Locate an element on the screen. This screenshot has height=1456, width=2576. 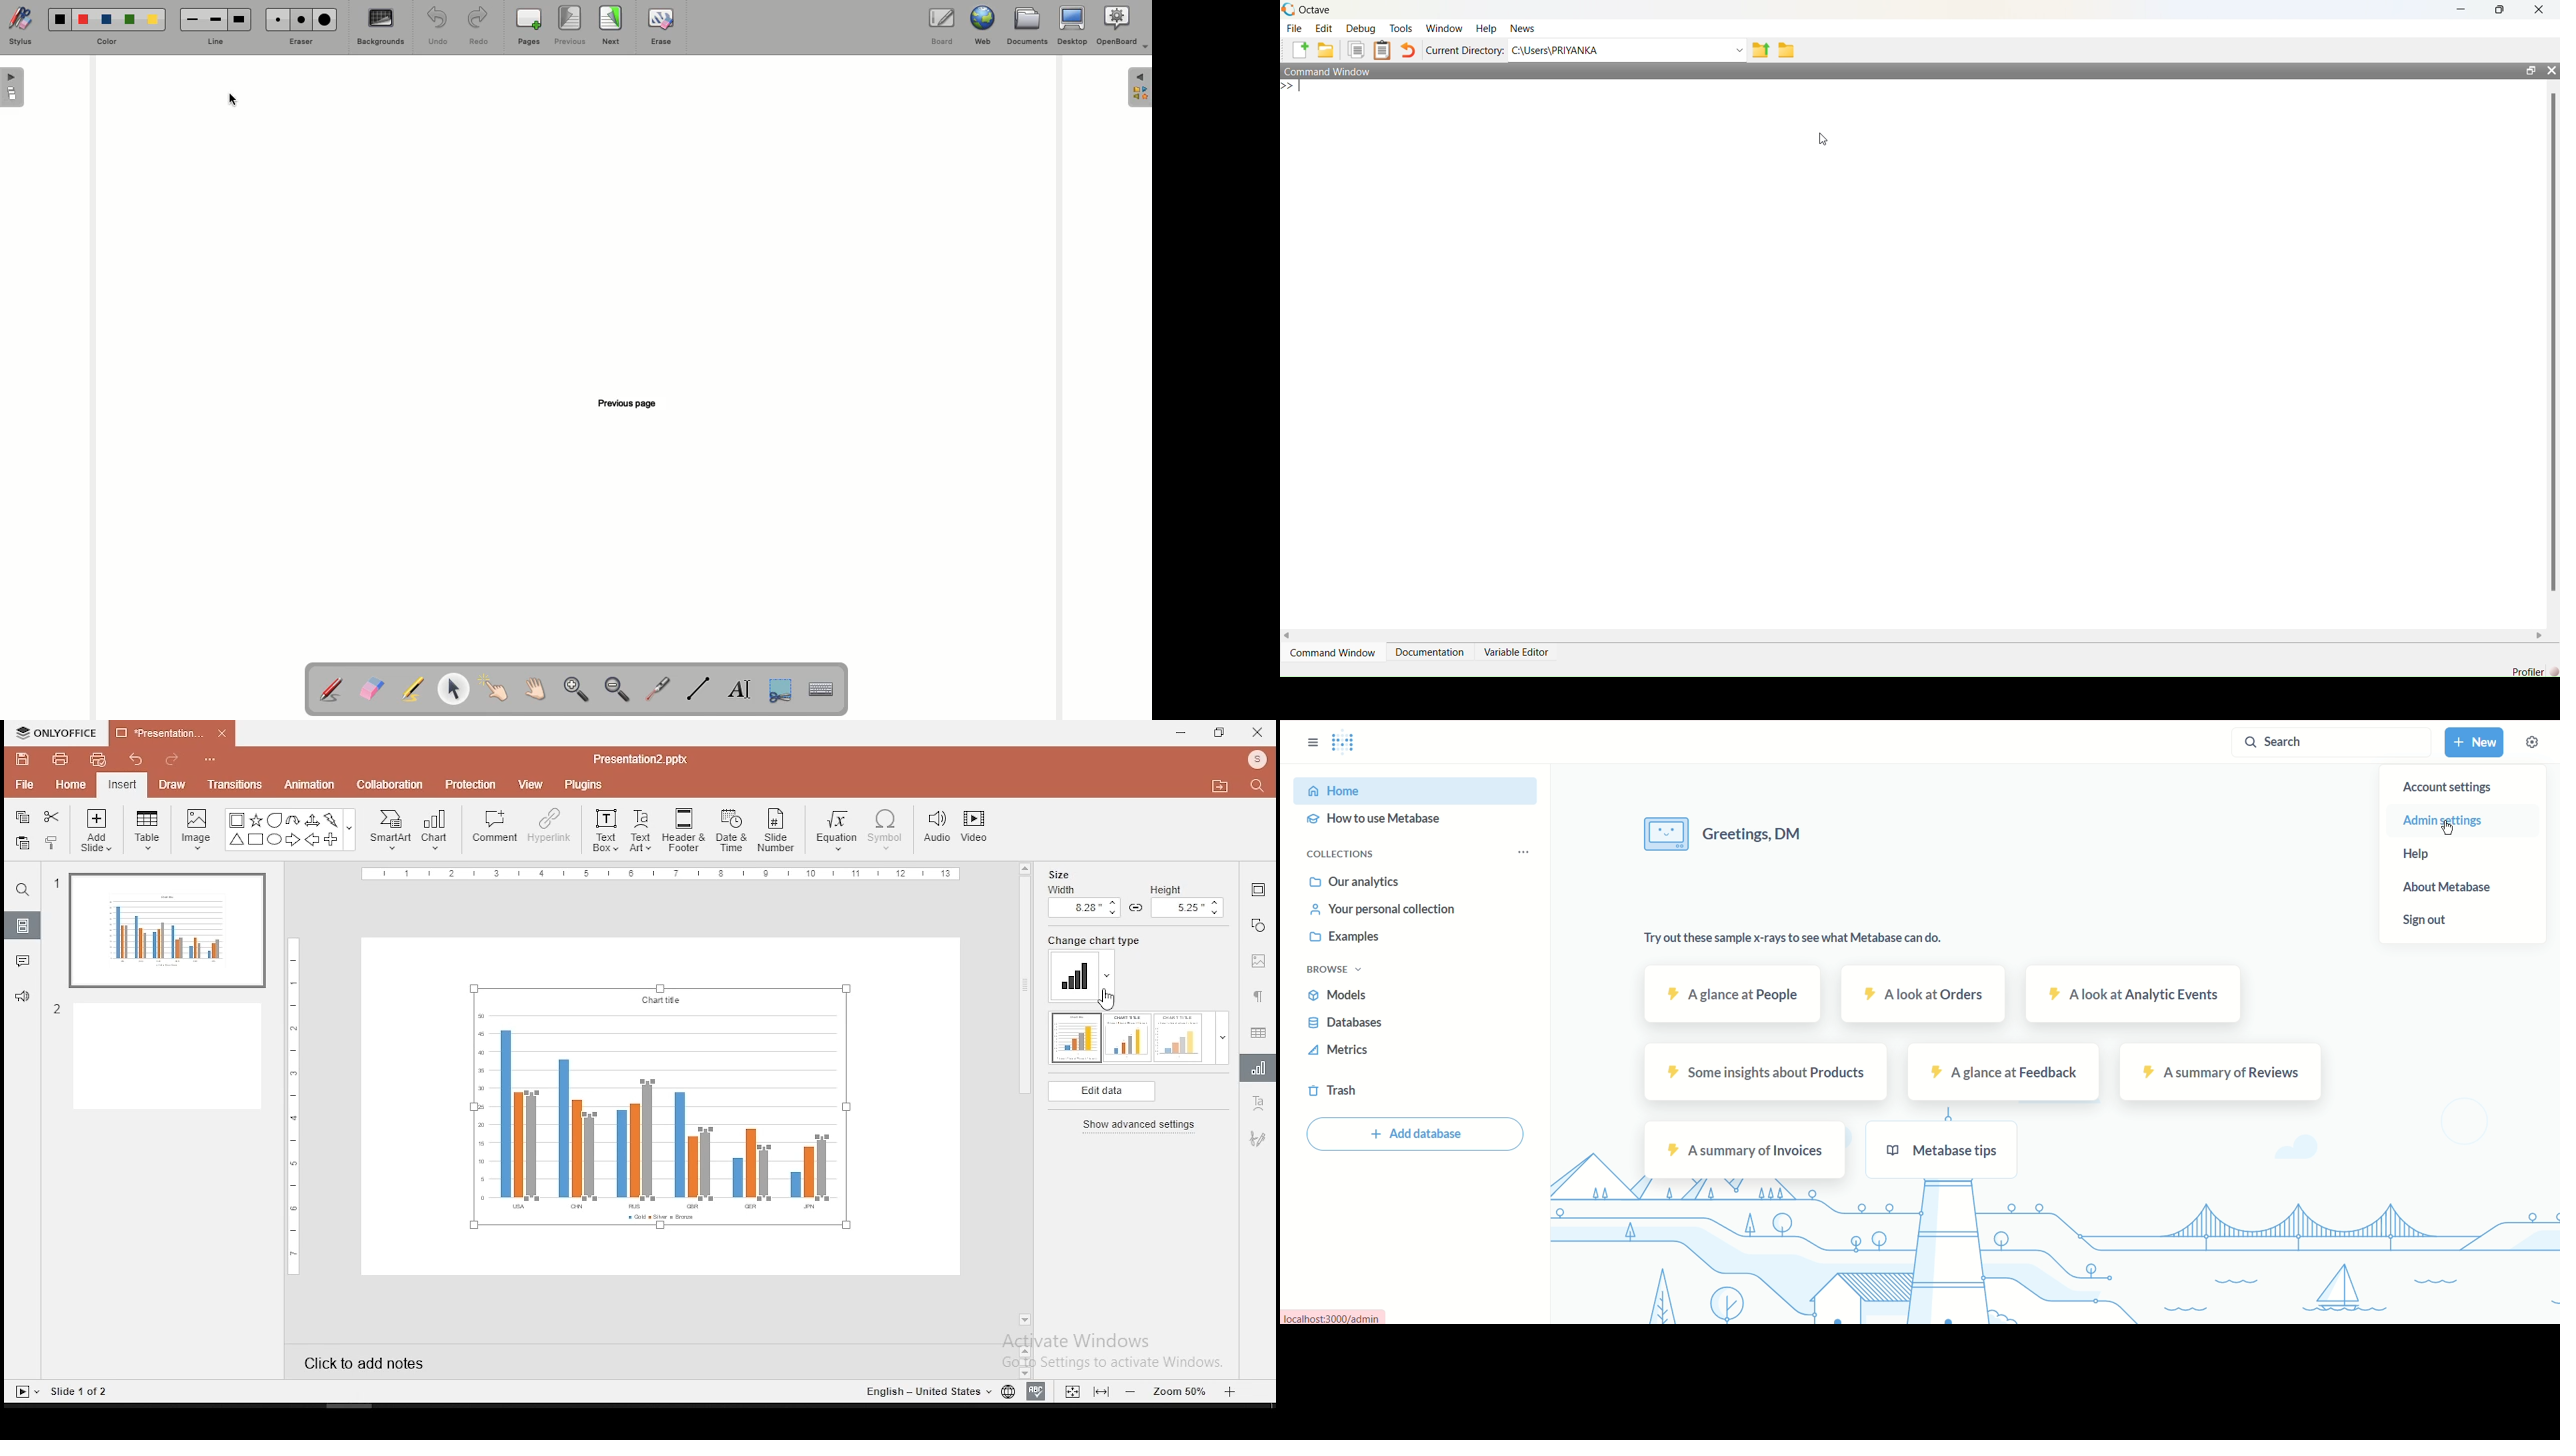
Eraser is located at coordinates (298, 42).